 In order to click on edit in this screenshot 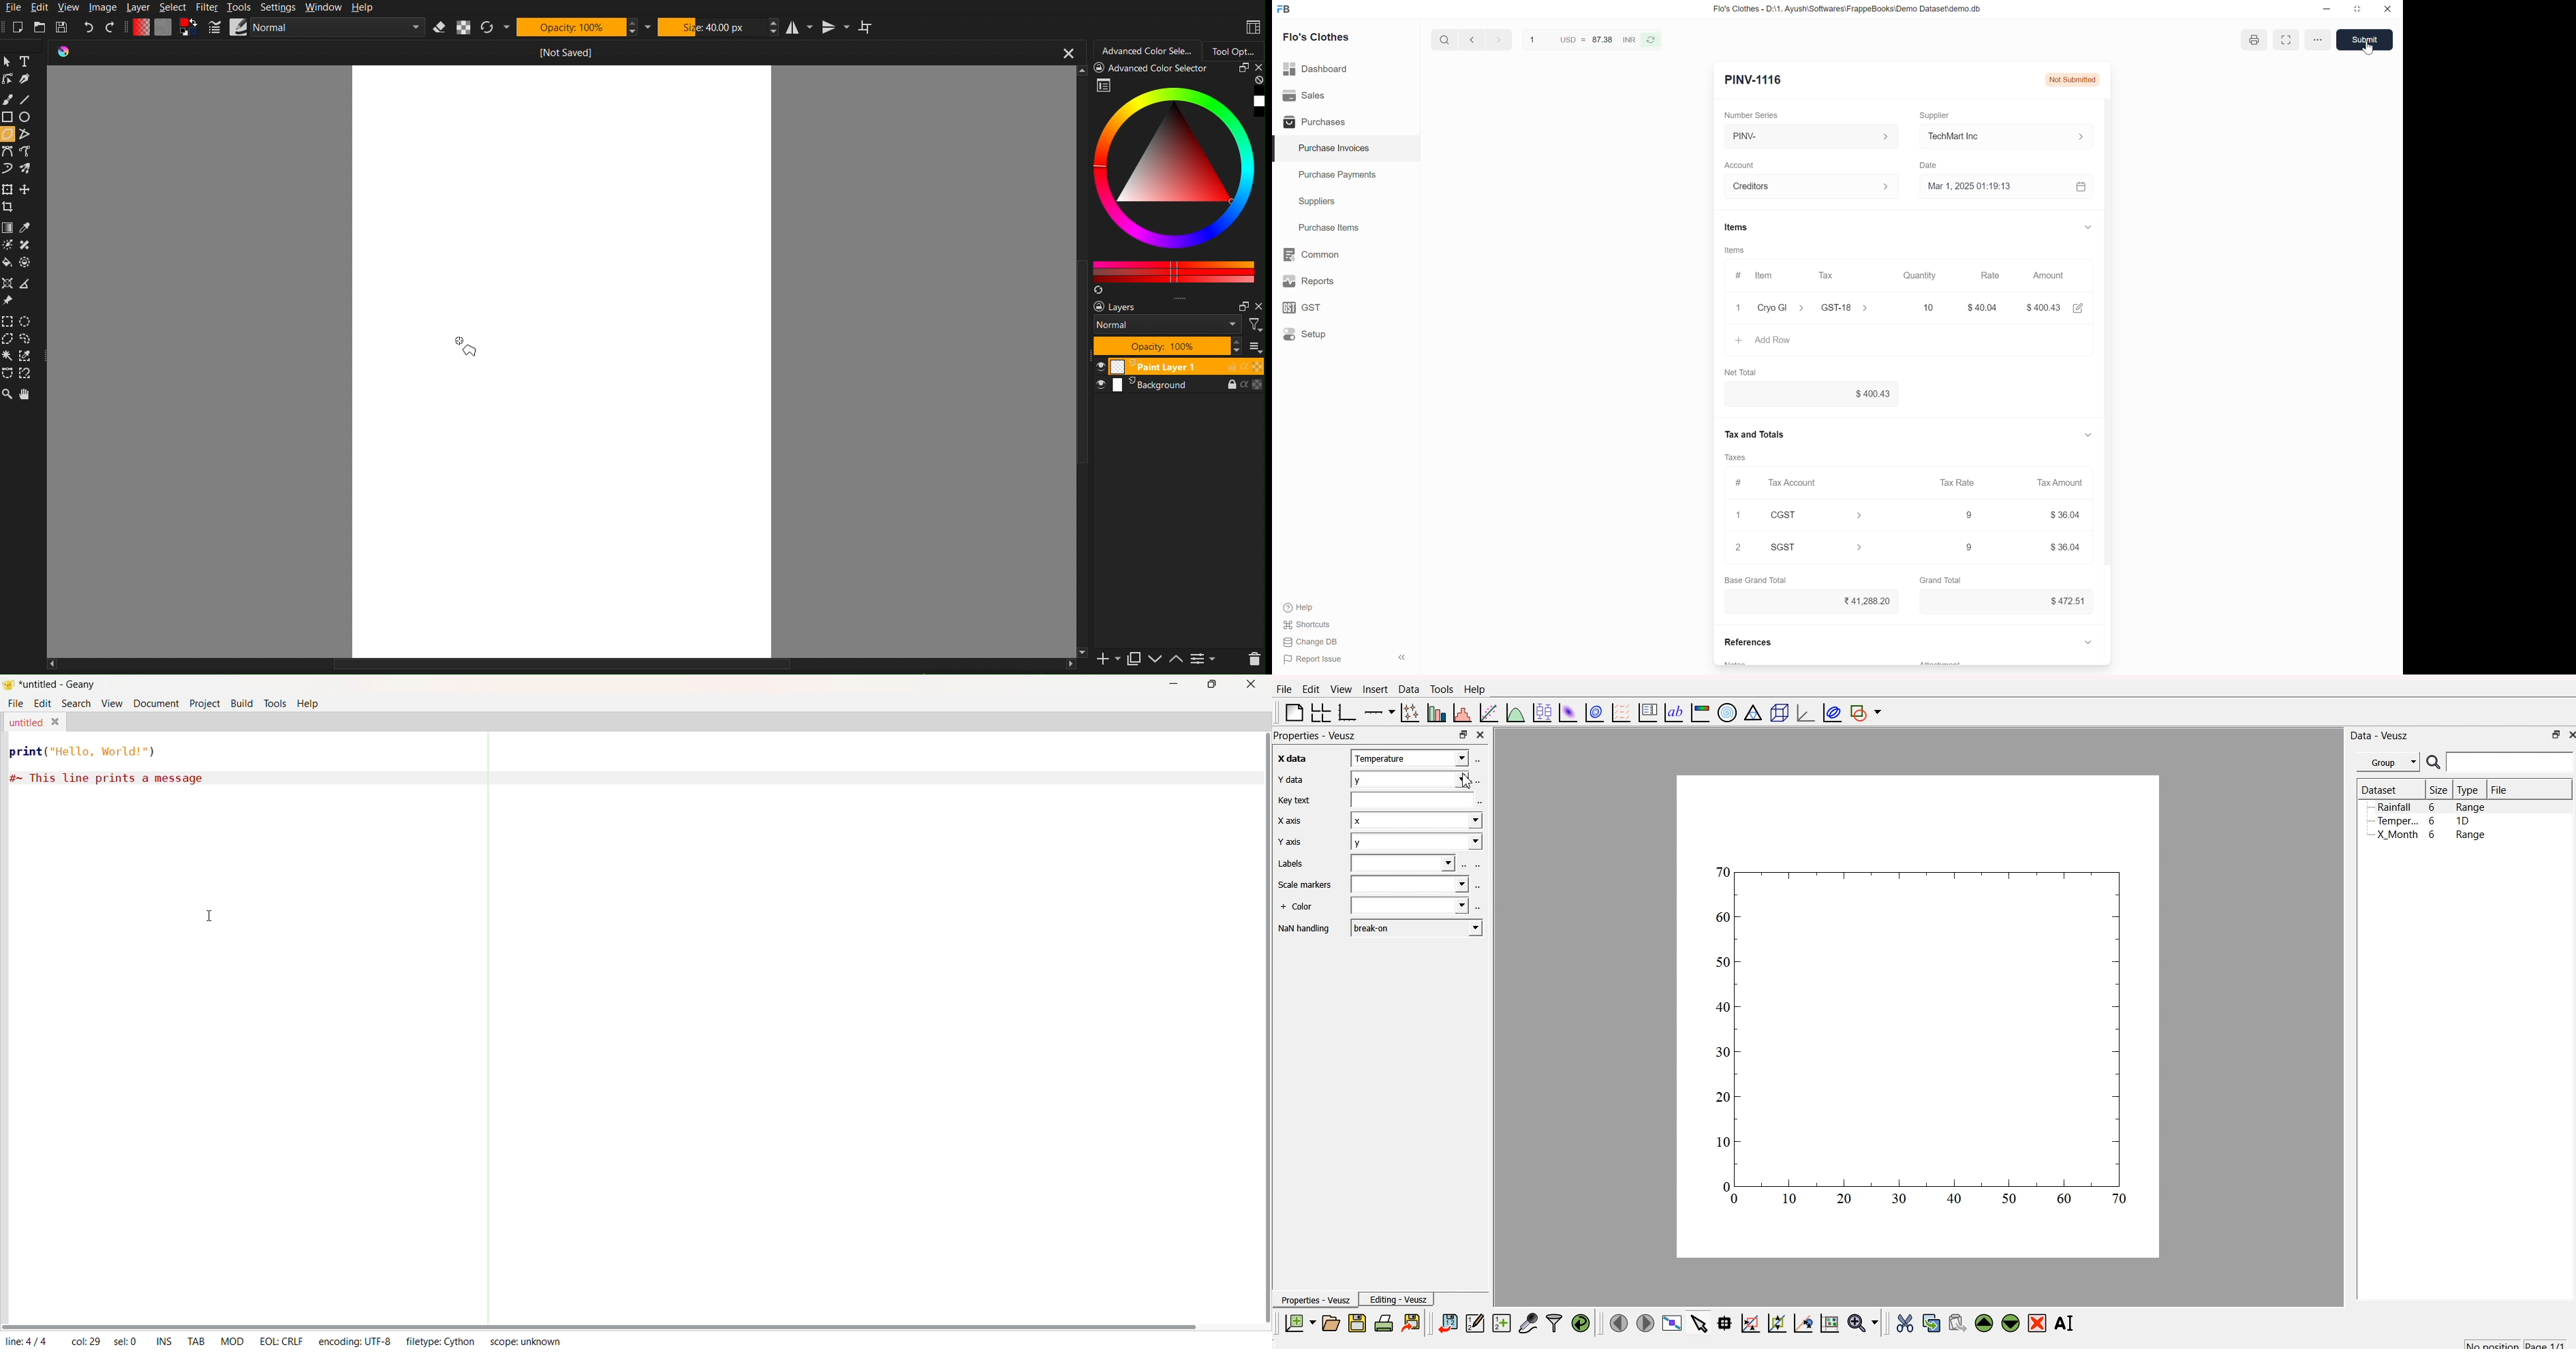, I will do `click(2080, 309)`.